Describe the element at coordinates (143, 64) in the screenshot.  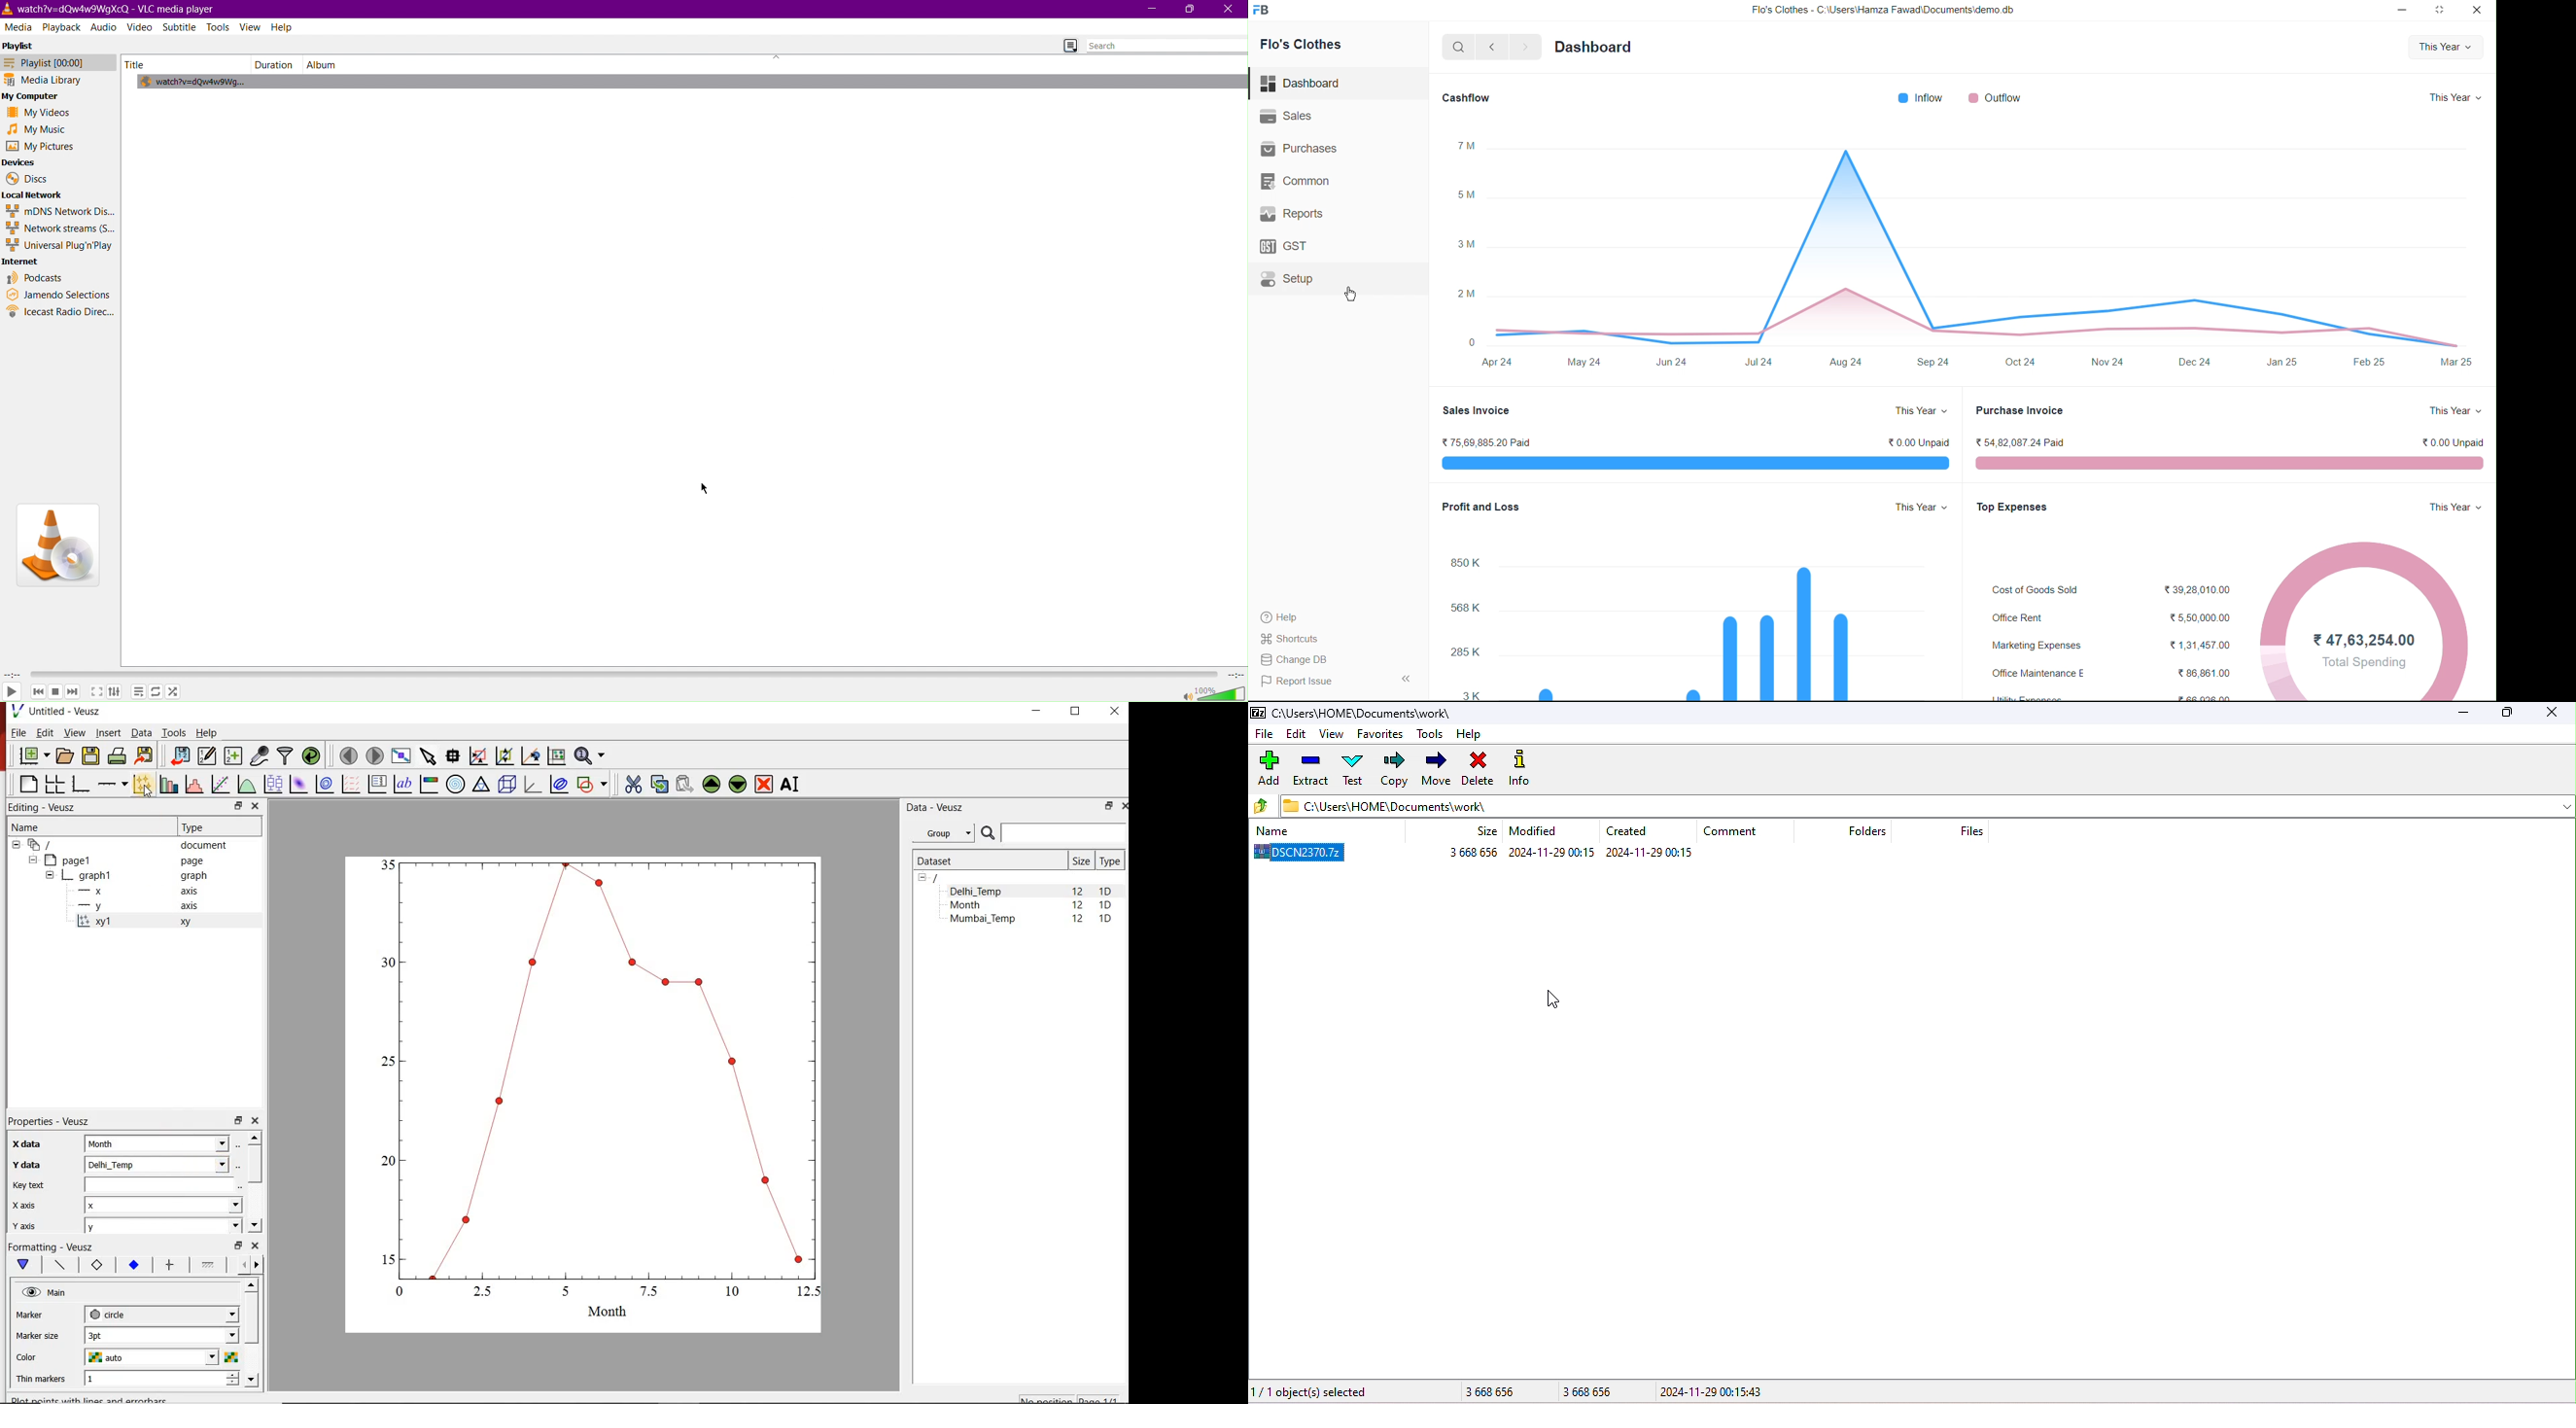
I see `Title` at that location.